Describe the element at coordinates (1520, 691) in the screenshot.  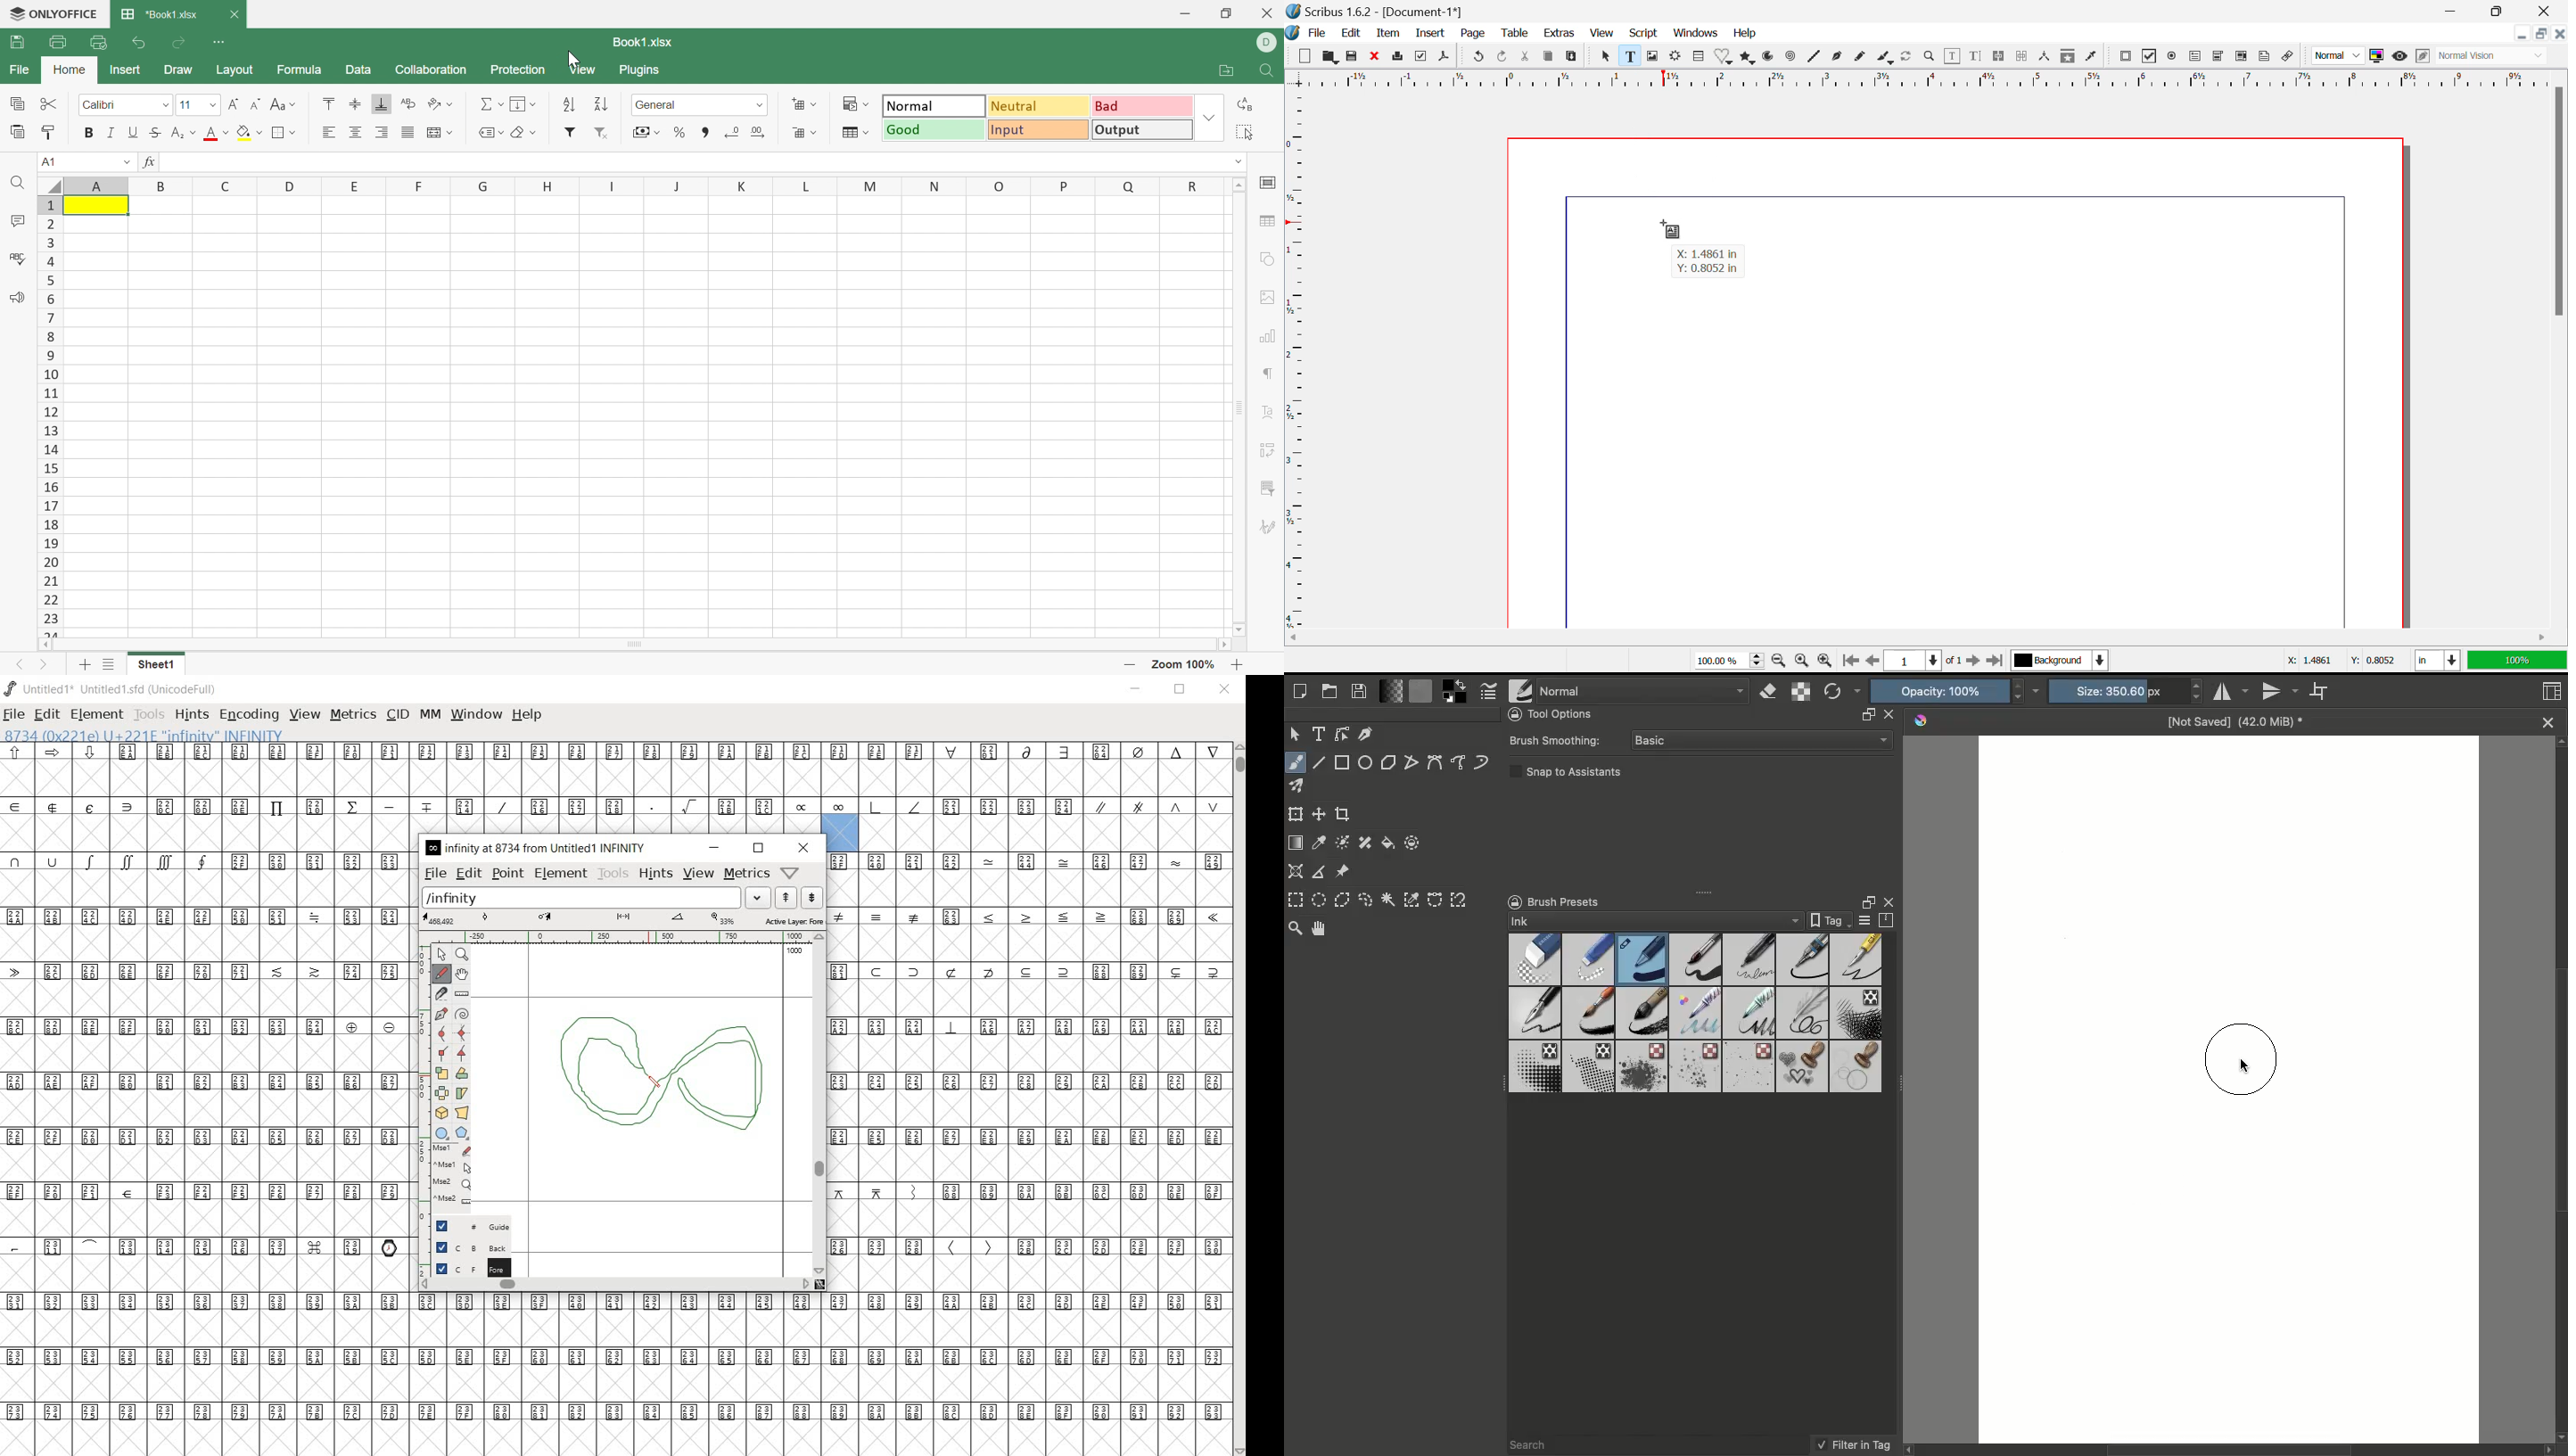
I see `Choose brush preset` at that location.